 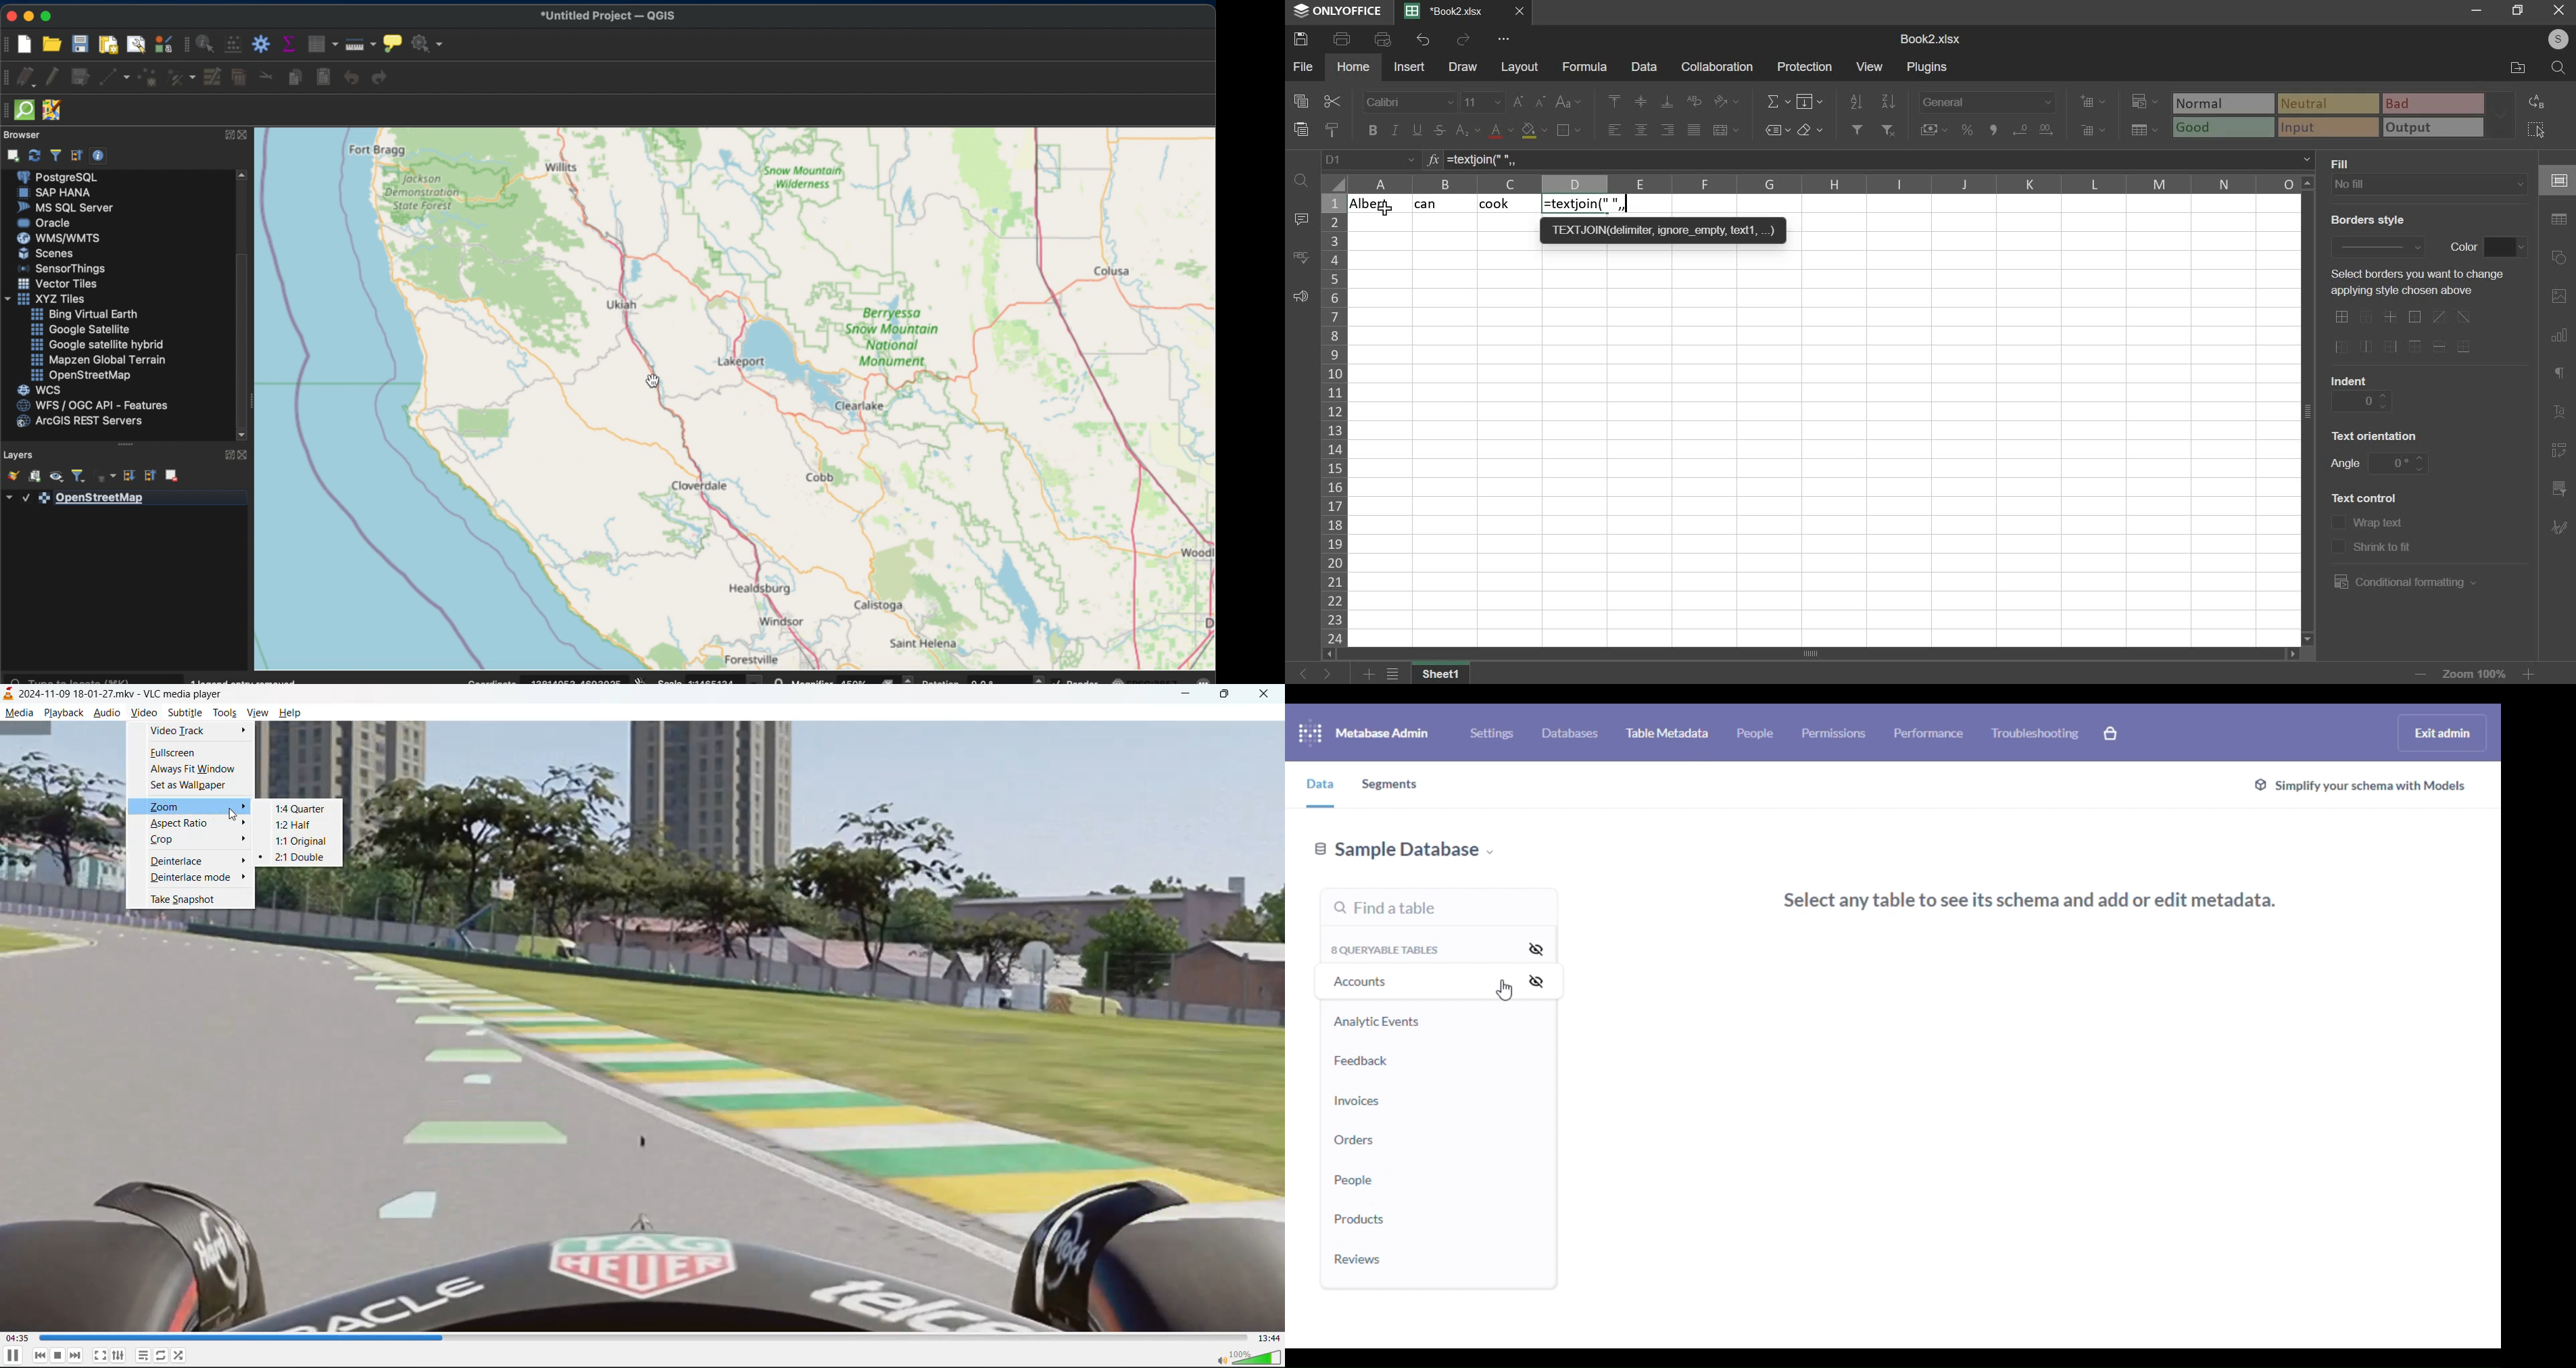 I want to click on segments, so click(x=1391, y=786).